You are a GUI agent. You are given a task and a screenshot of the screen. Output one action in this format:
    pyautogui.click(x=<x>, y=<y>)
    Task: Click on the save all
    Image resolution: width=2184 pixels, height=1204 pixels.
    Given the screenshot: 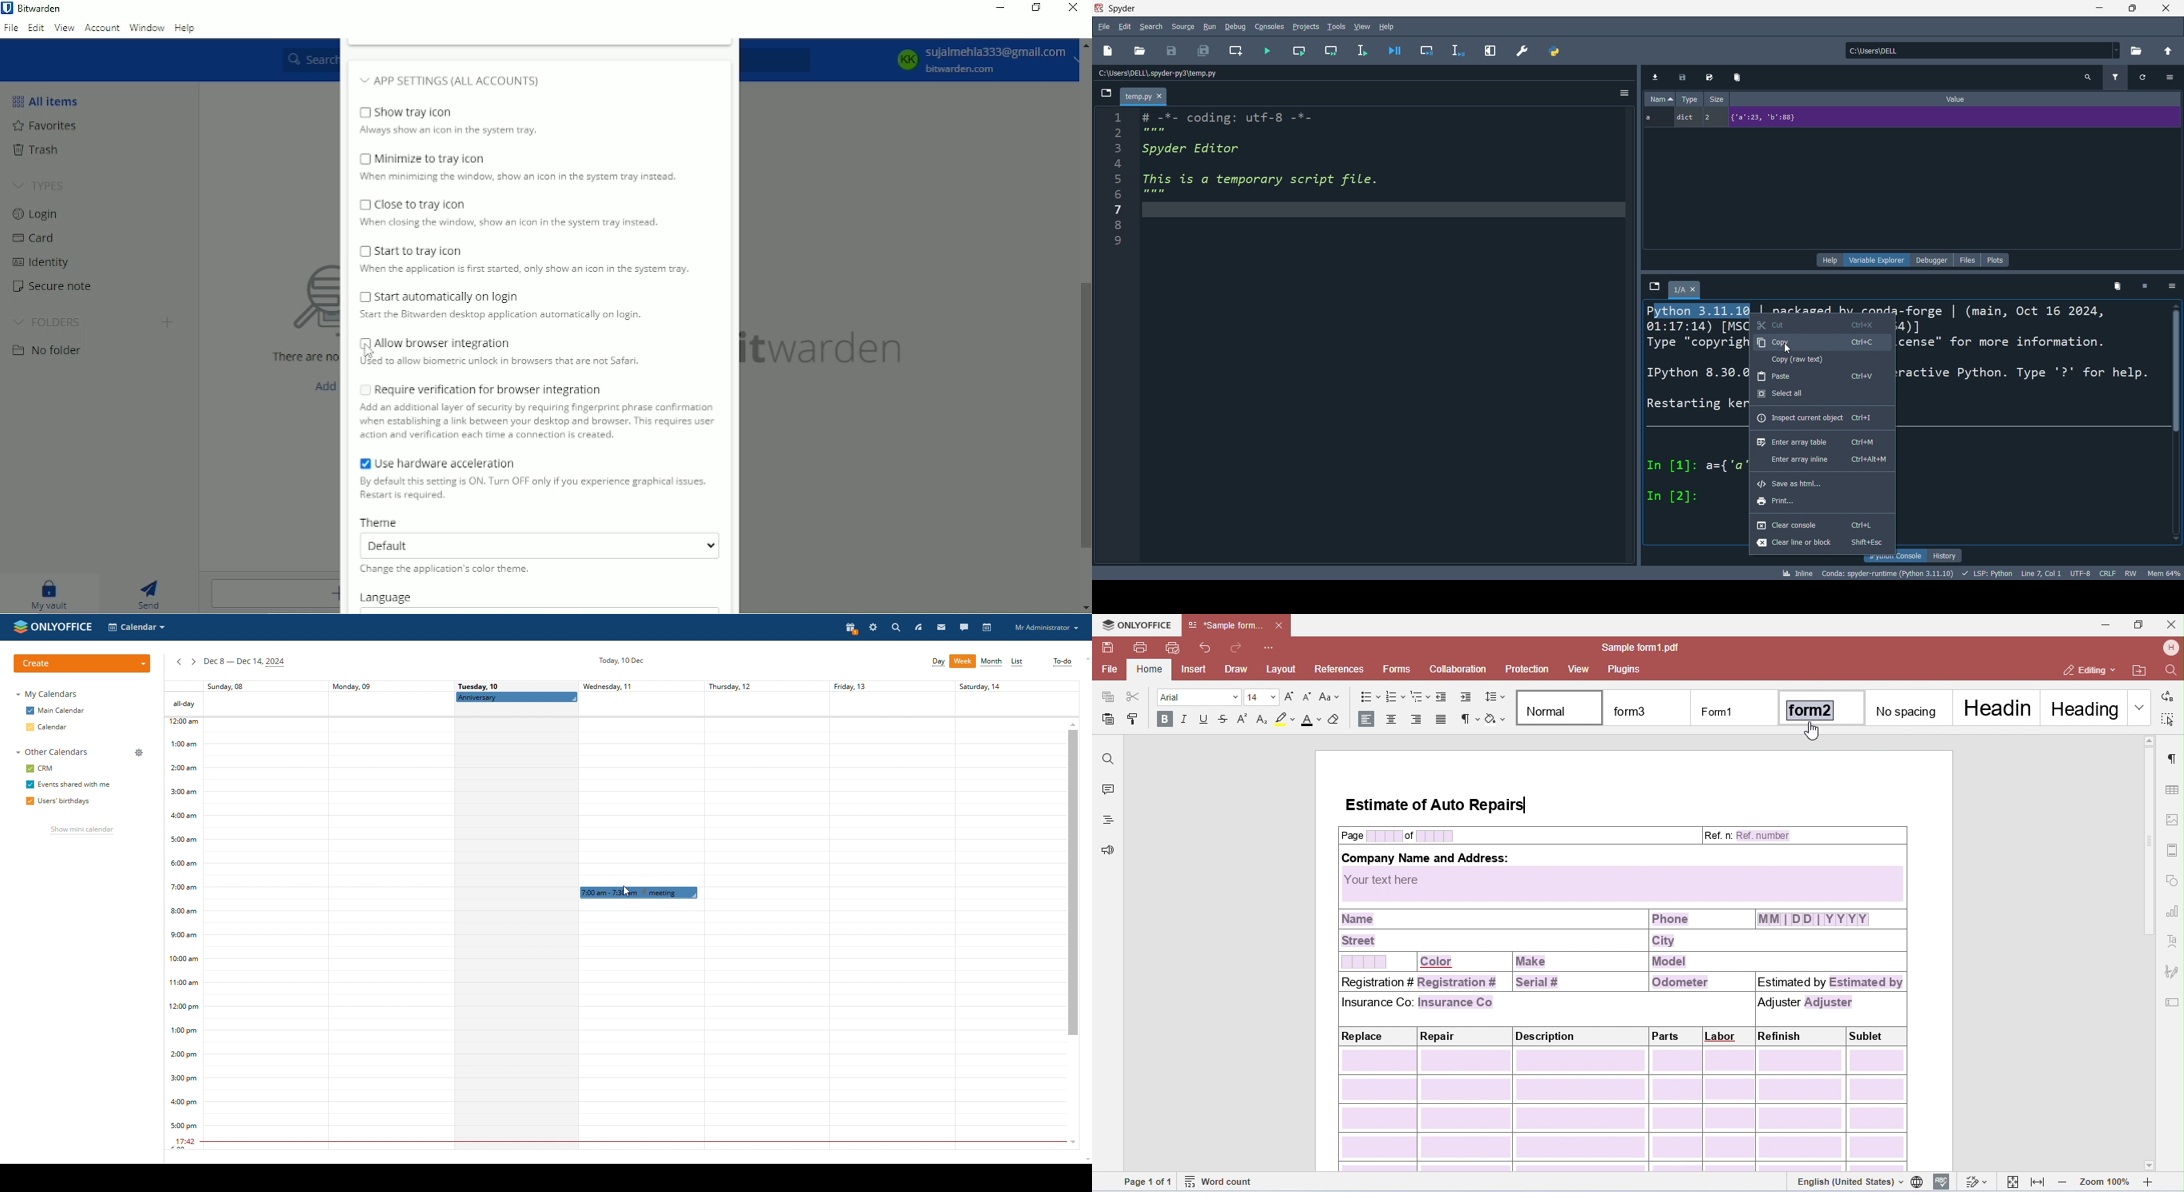 What is the action you would take?
    pyautogui.click(x=1203, y=49)
    